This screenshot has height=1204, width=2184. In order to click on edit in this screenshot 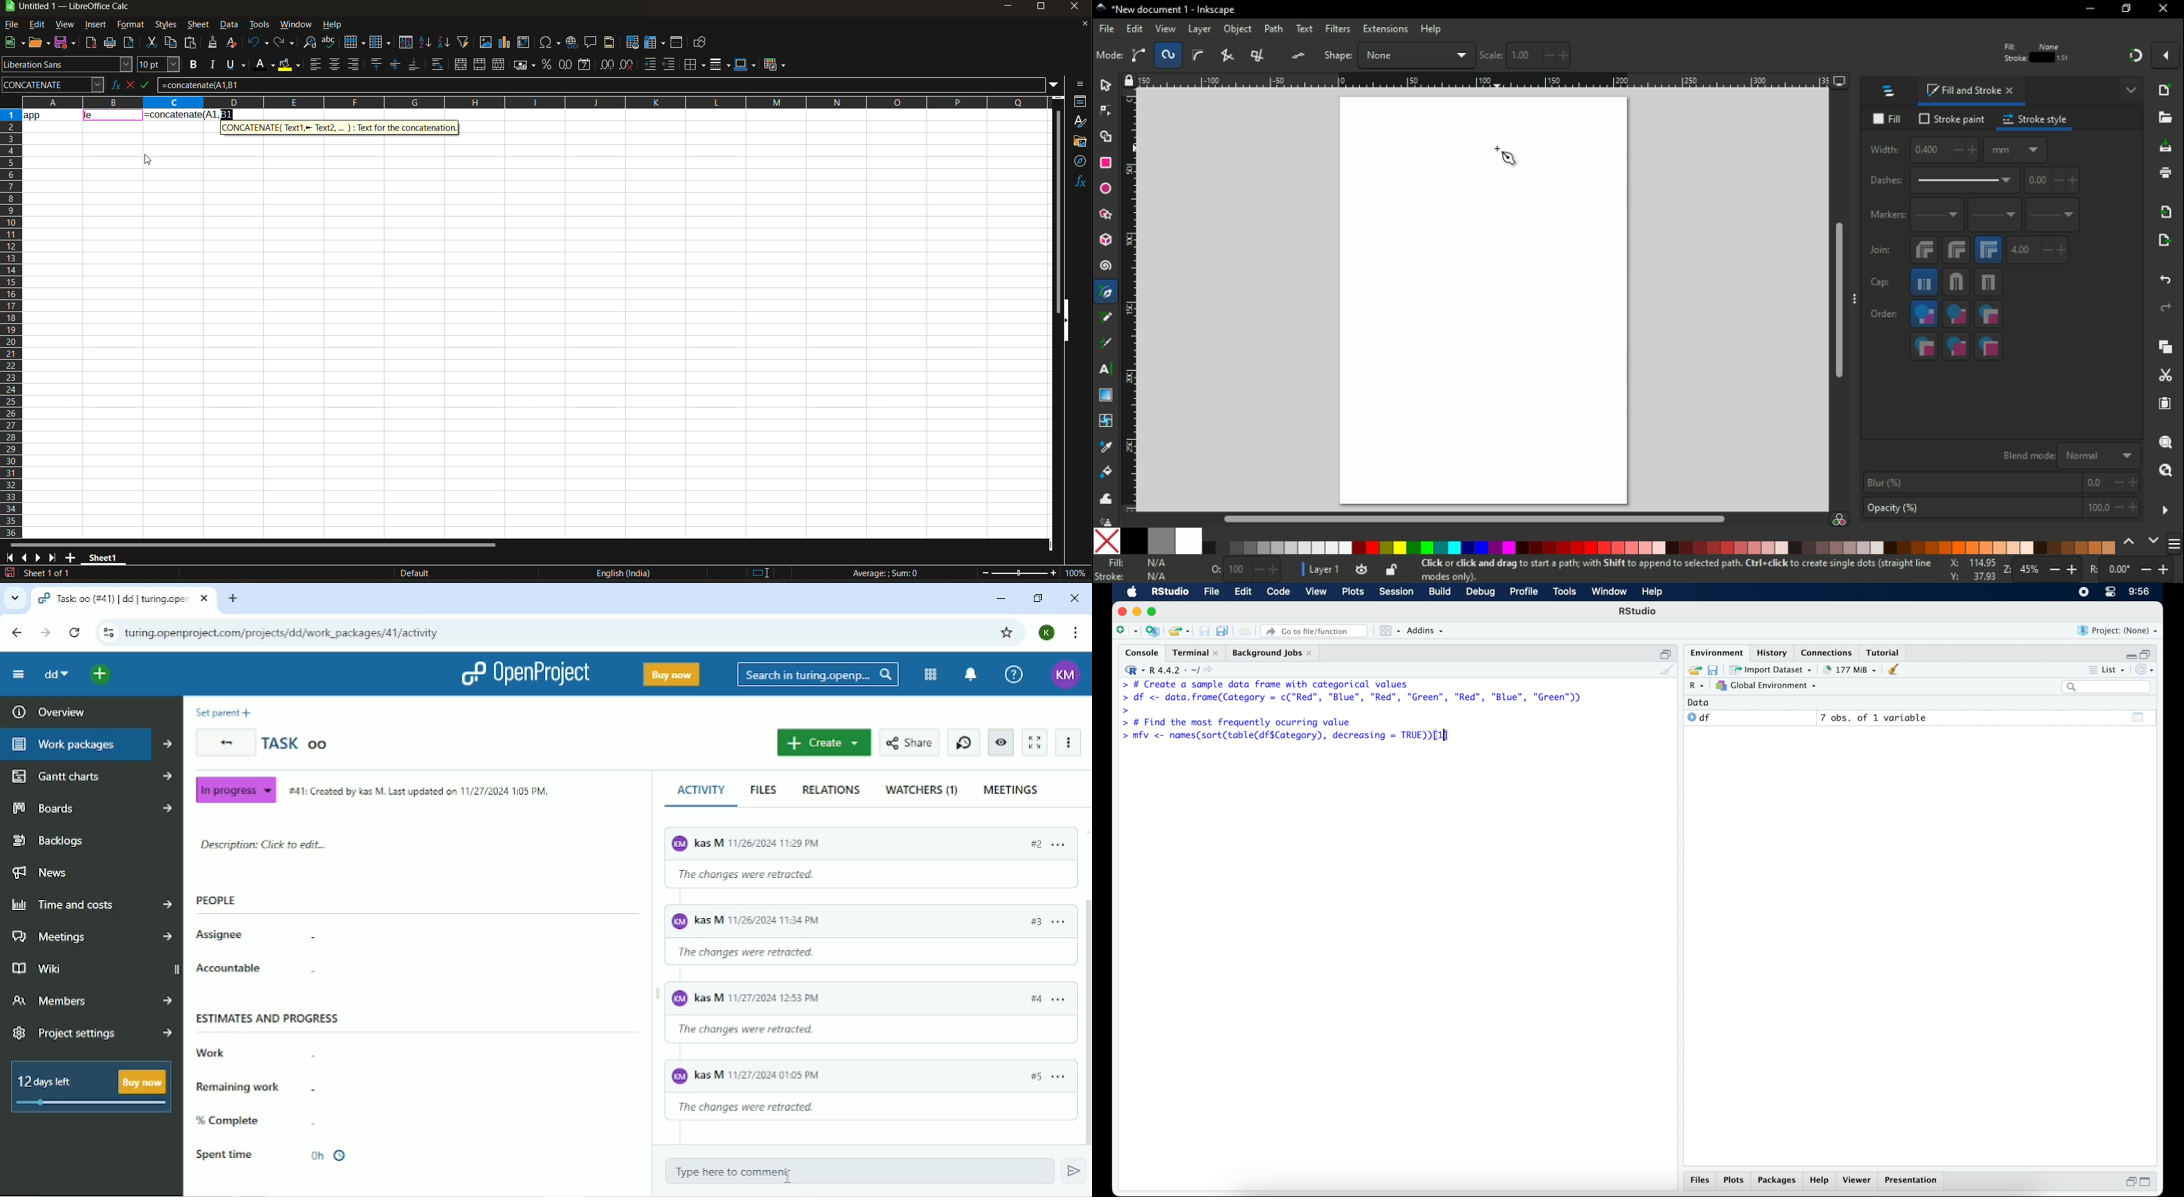, I will do `click(1135, 30)`.